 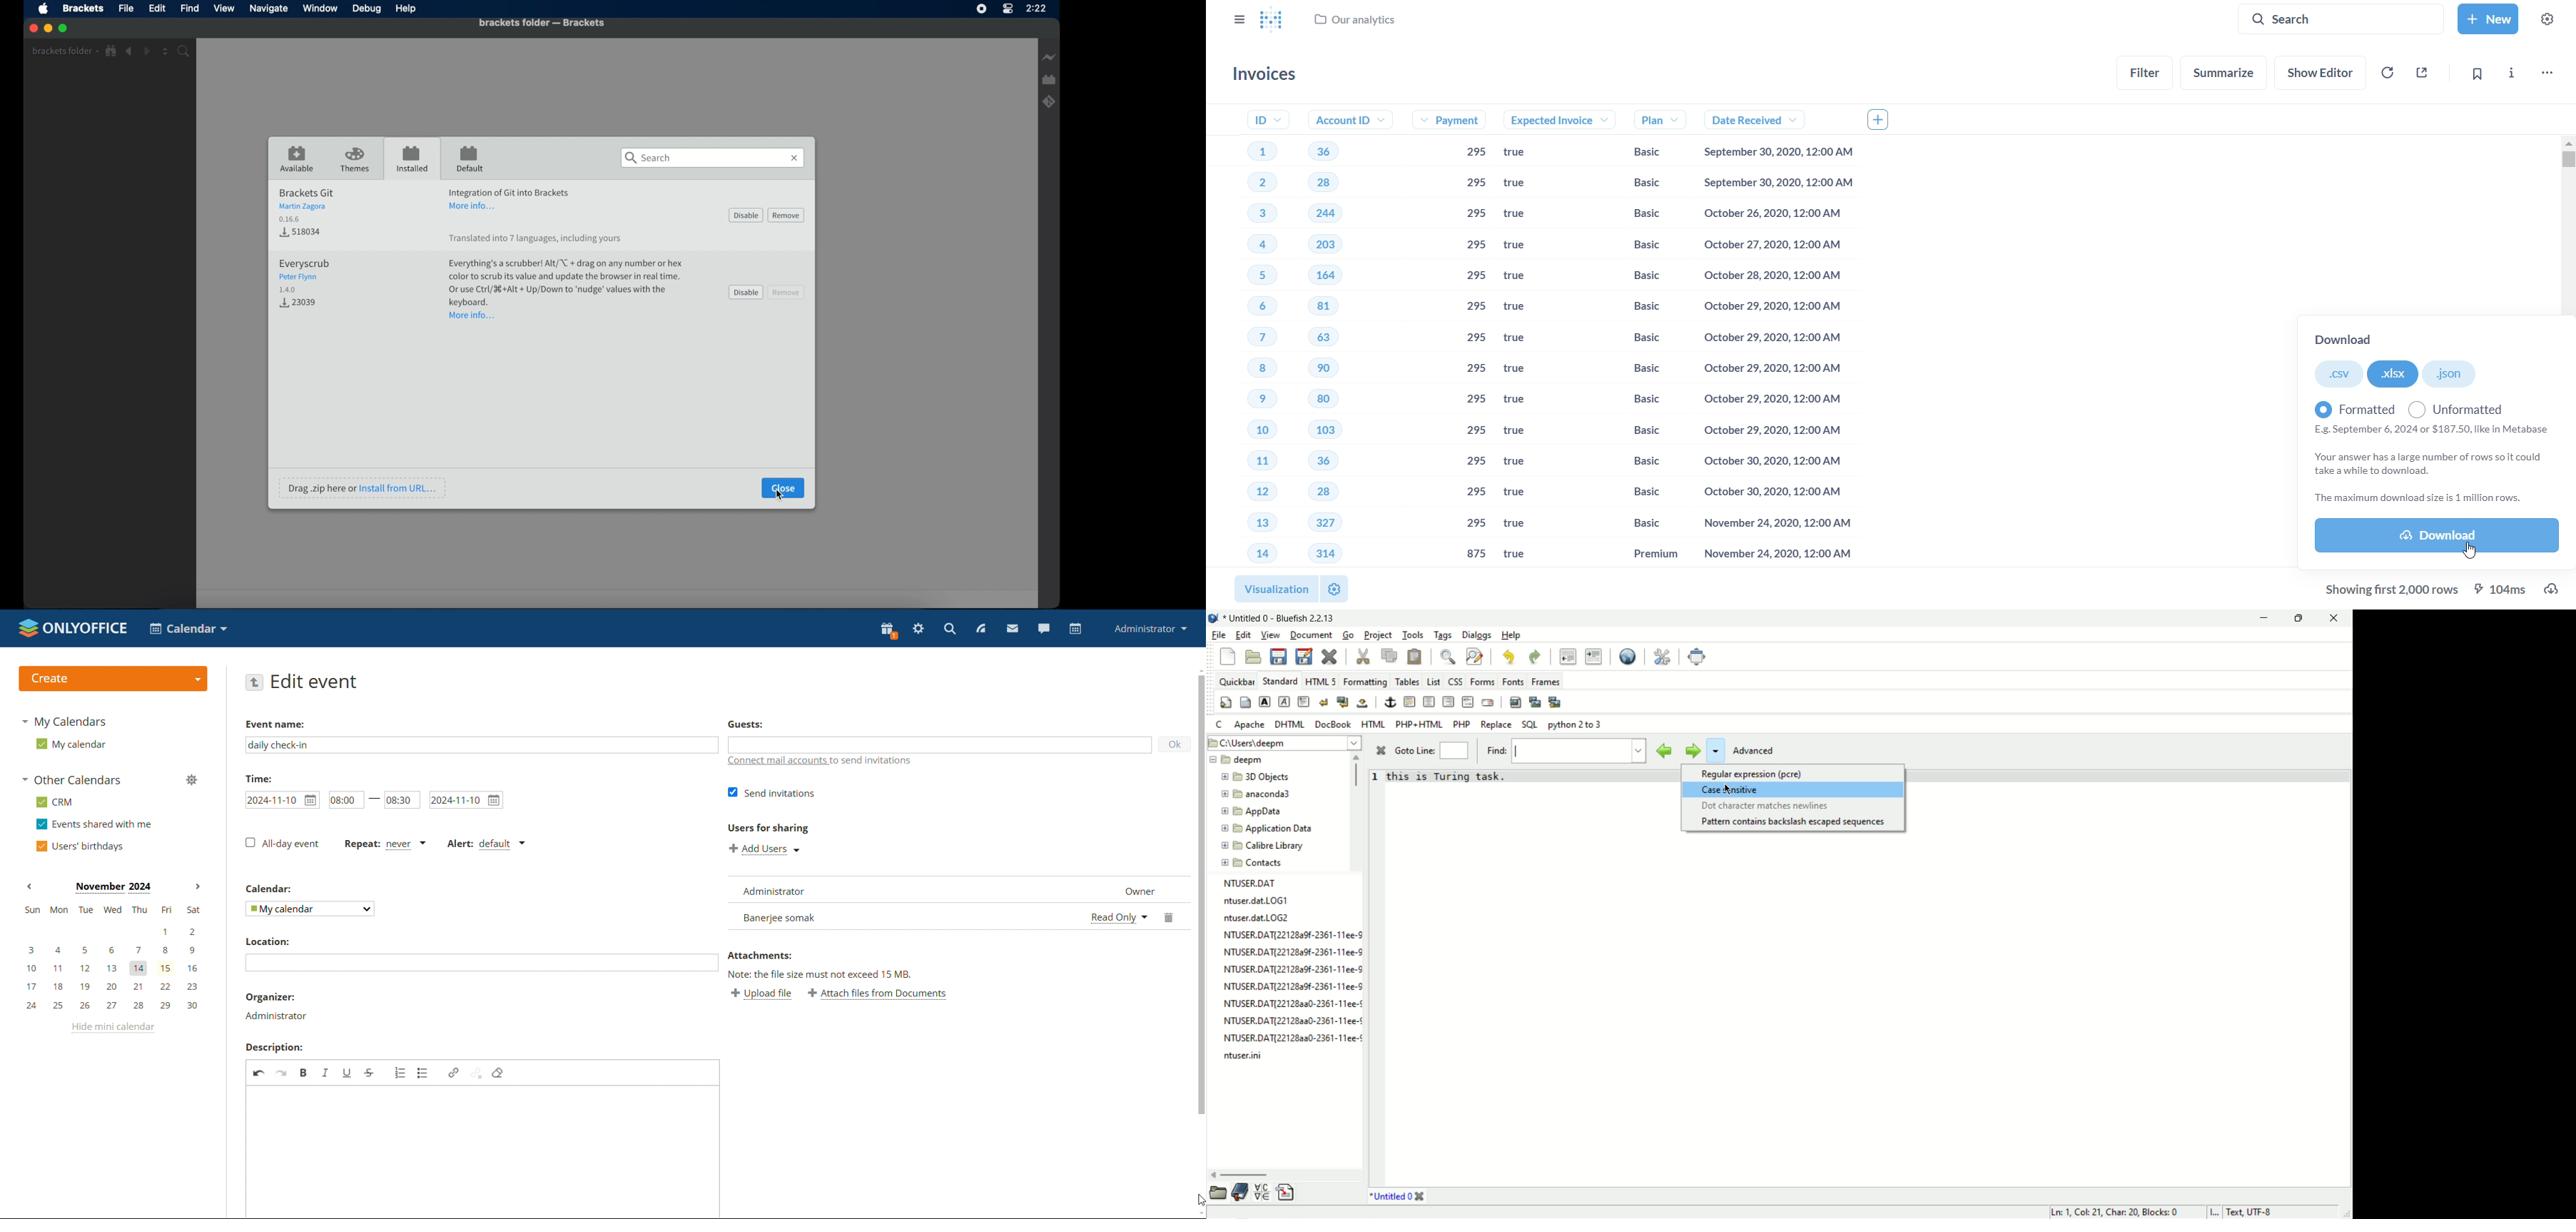 I want to click on close, so click(x=1383, y=751).